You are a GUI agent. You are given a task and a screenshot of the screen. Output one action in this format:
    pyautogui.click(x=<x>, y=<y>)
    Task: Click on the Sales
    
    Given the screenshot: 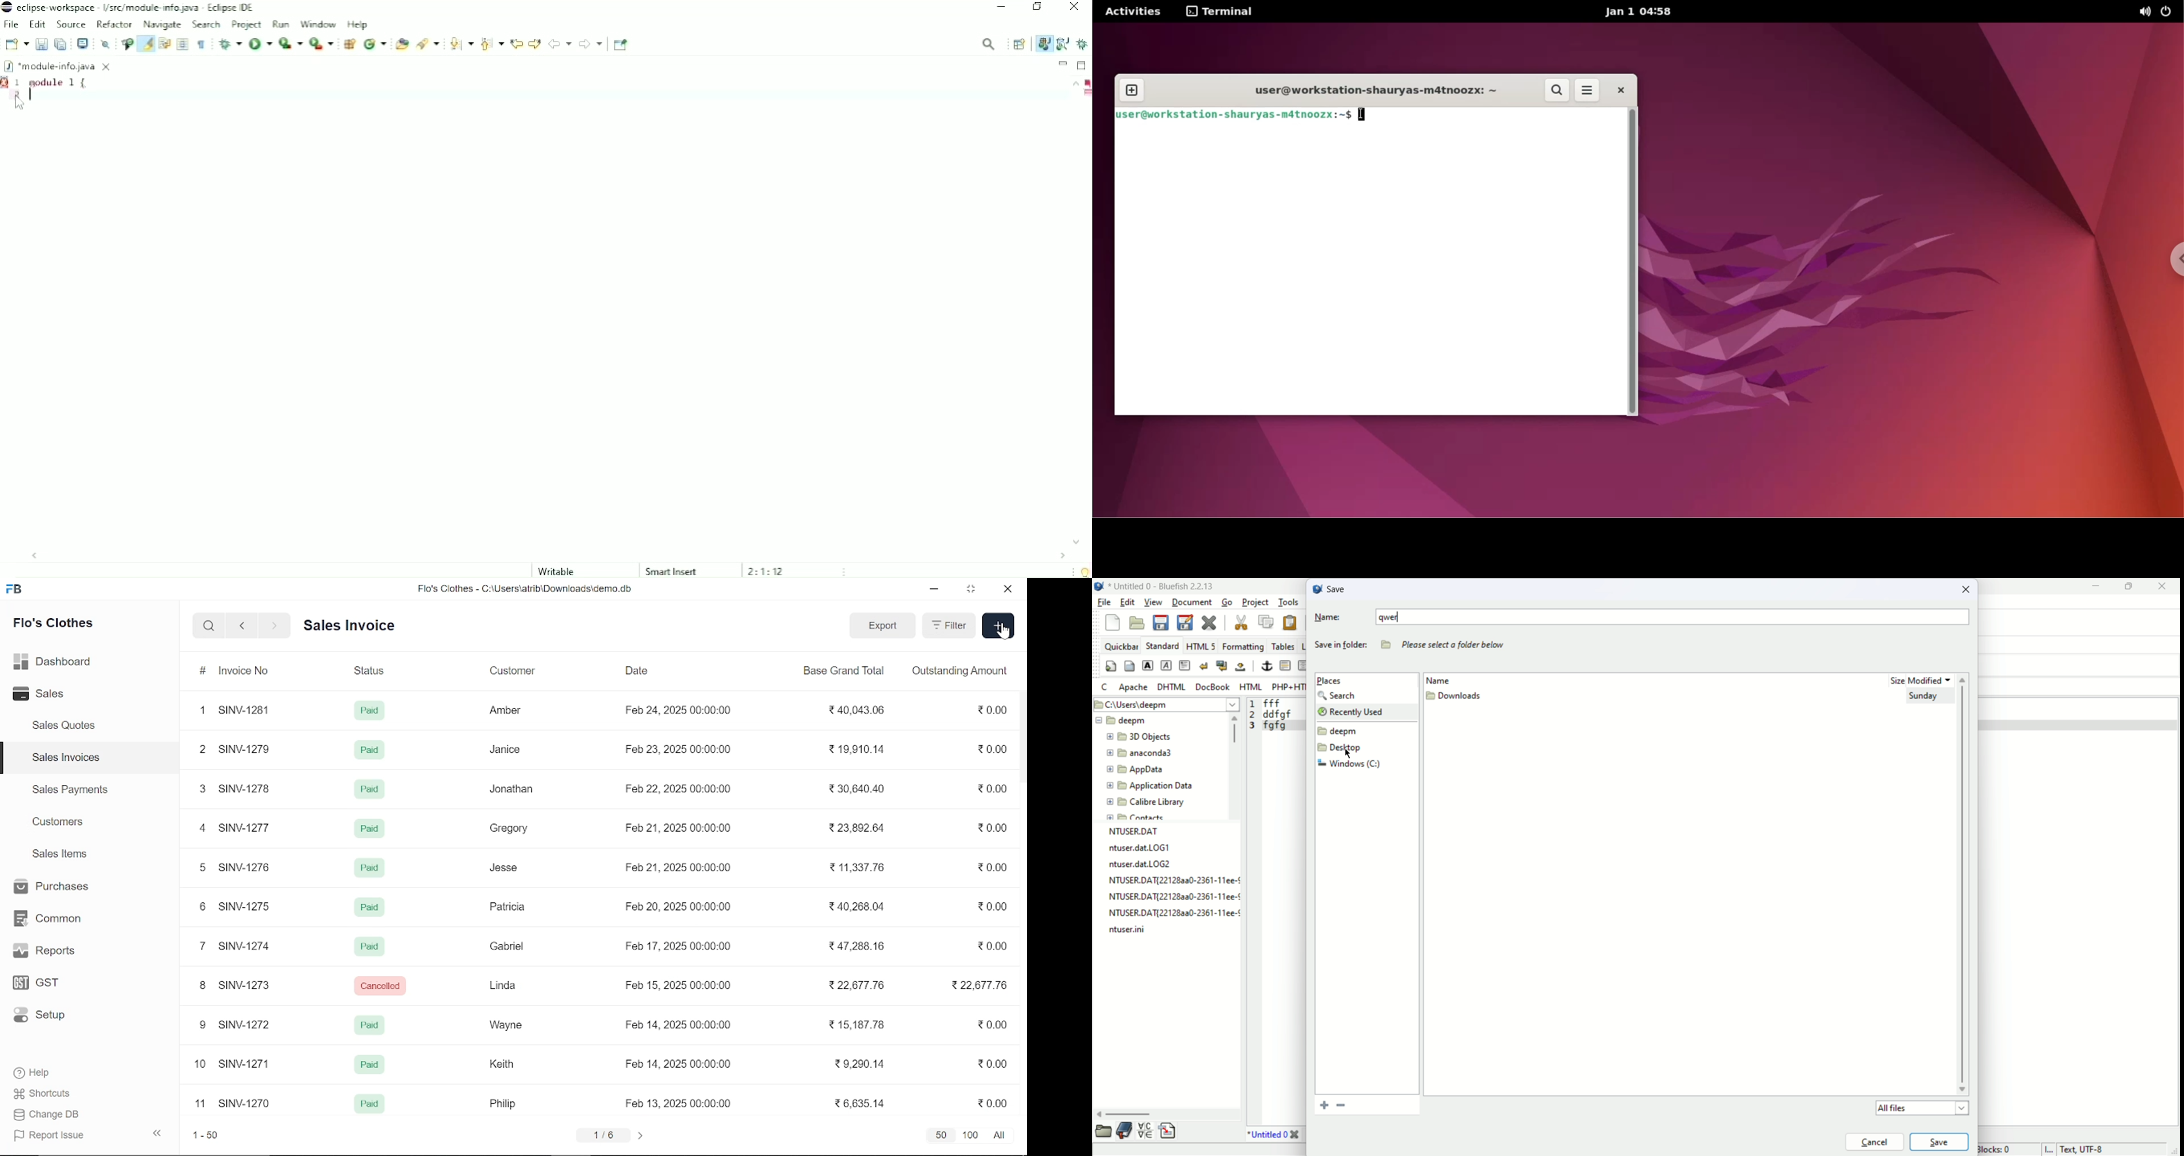 What is the action you would take?
    pyautogui.click(x=46, y=692)
    